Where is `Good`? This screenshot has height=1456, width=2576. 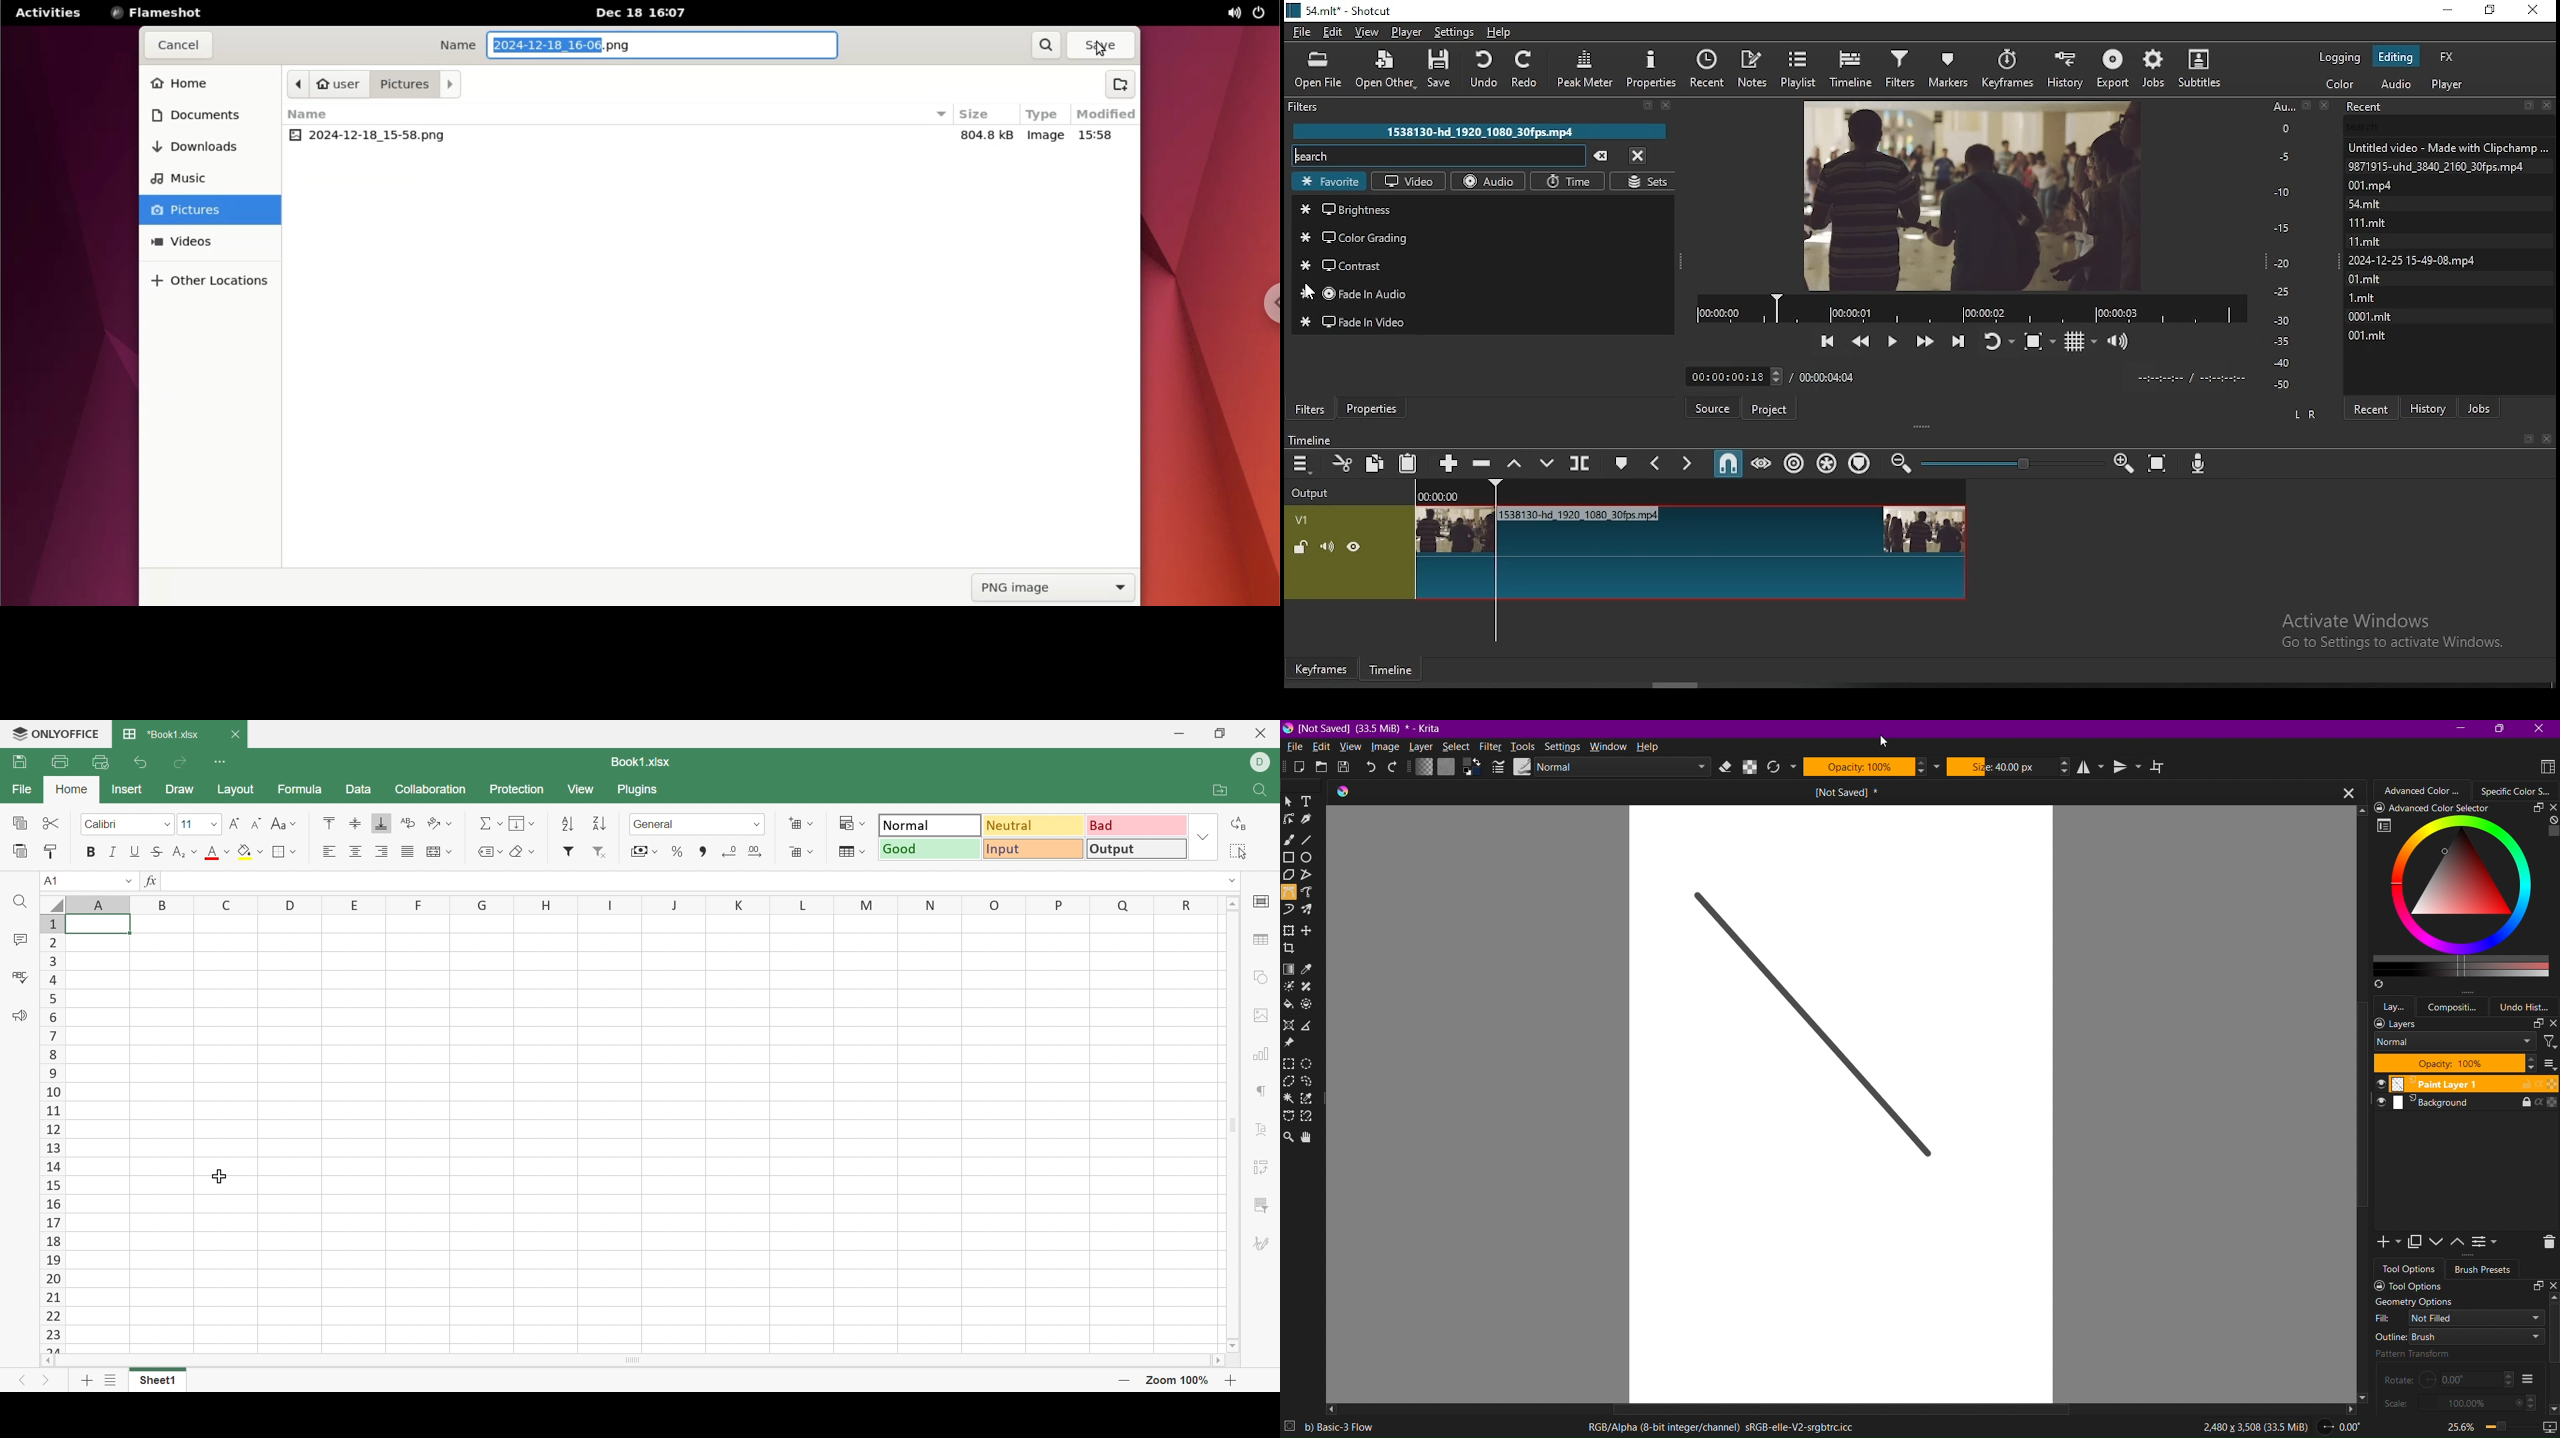 Good is located at coordinates (929, 848).